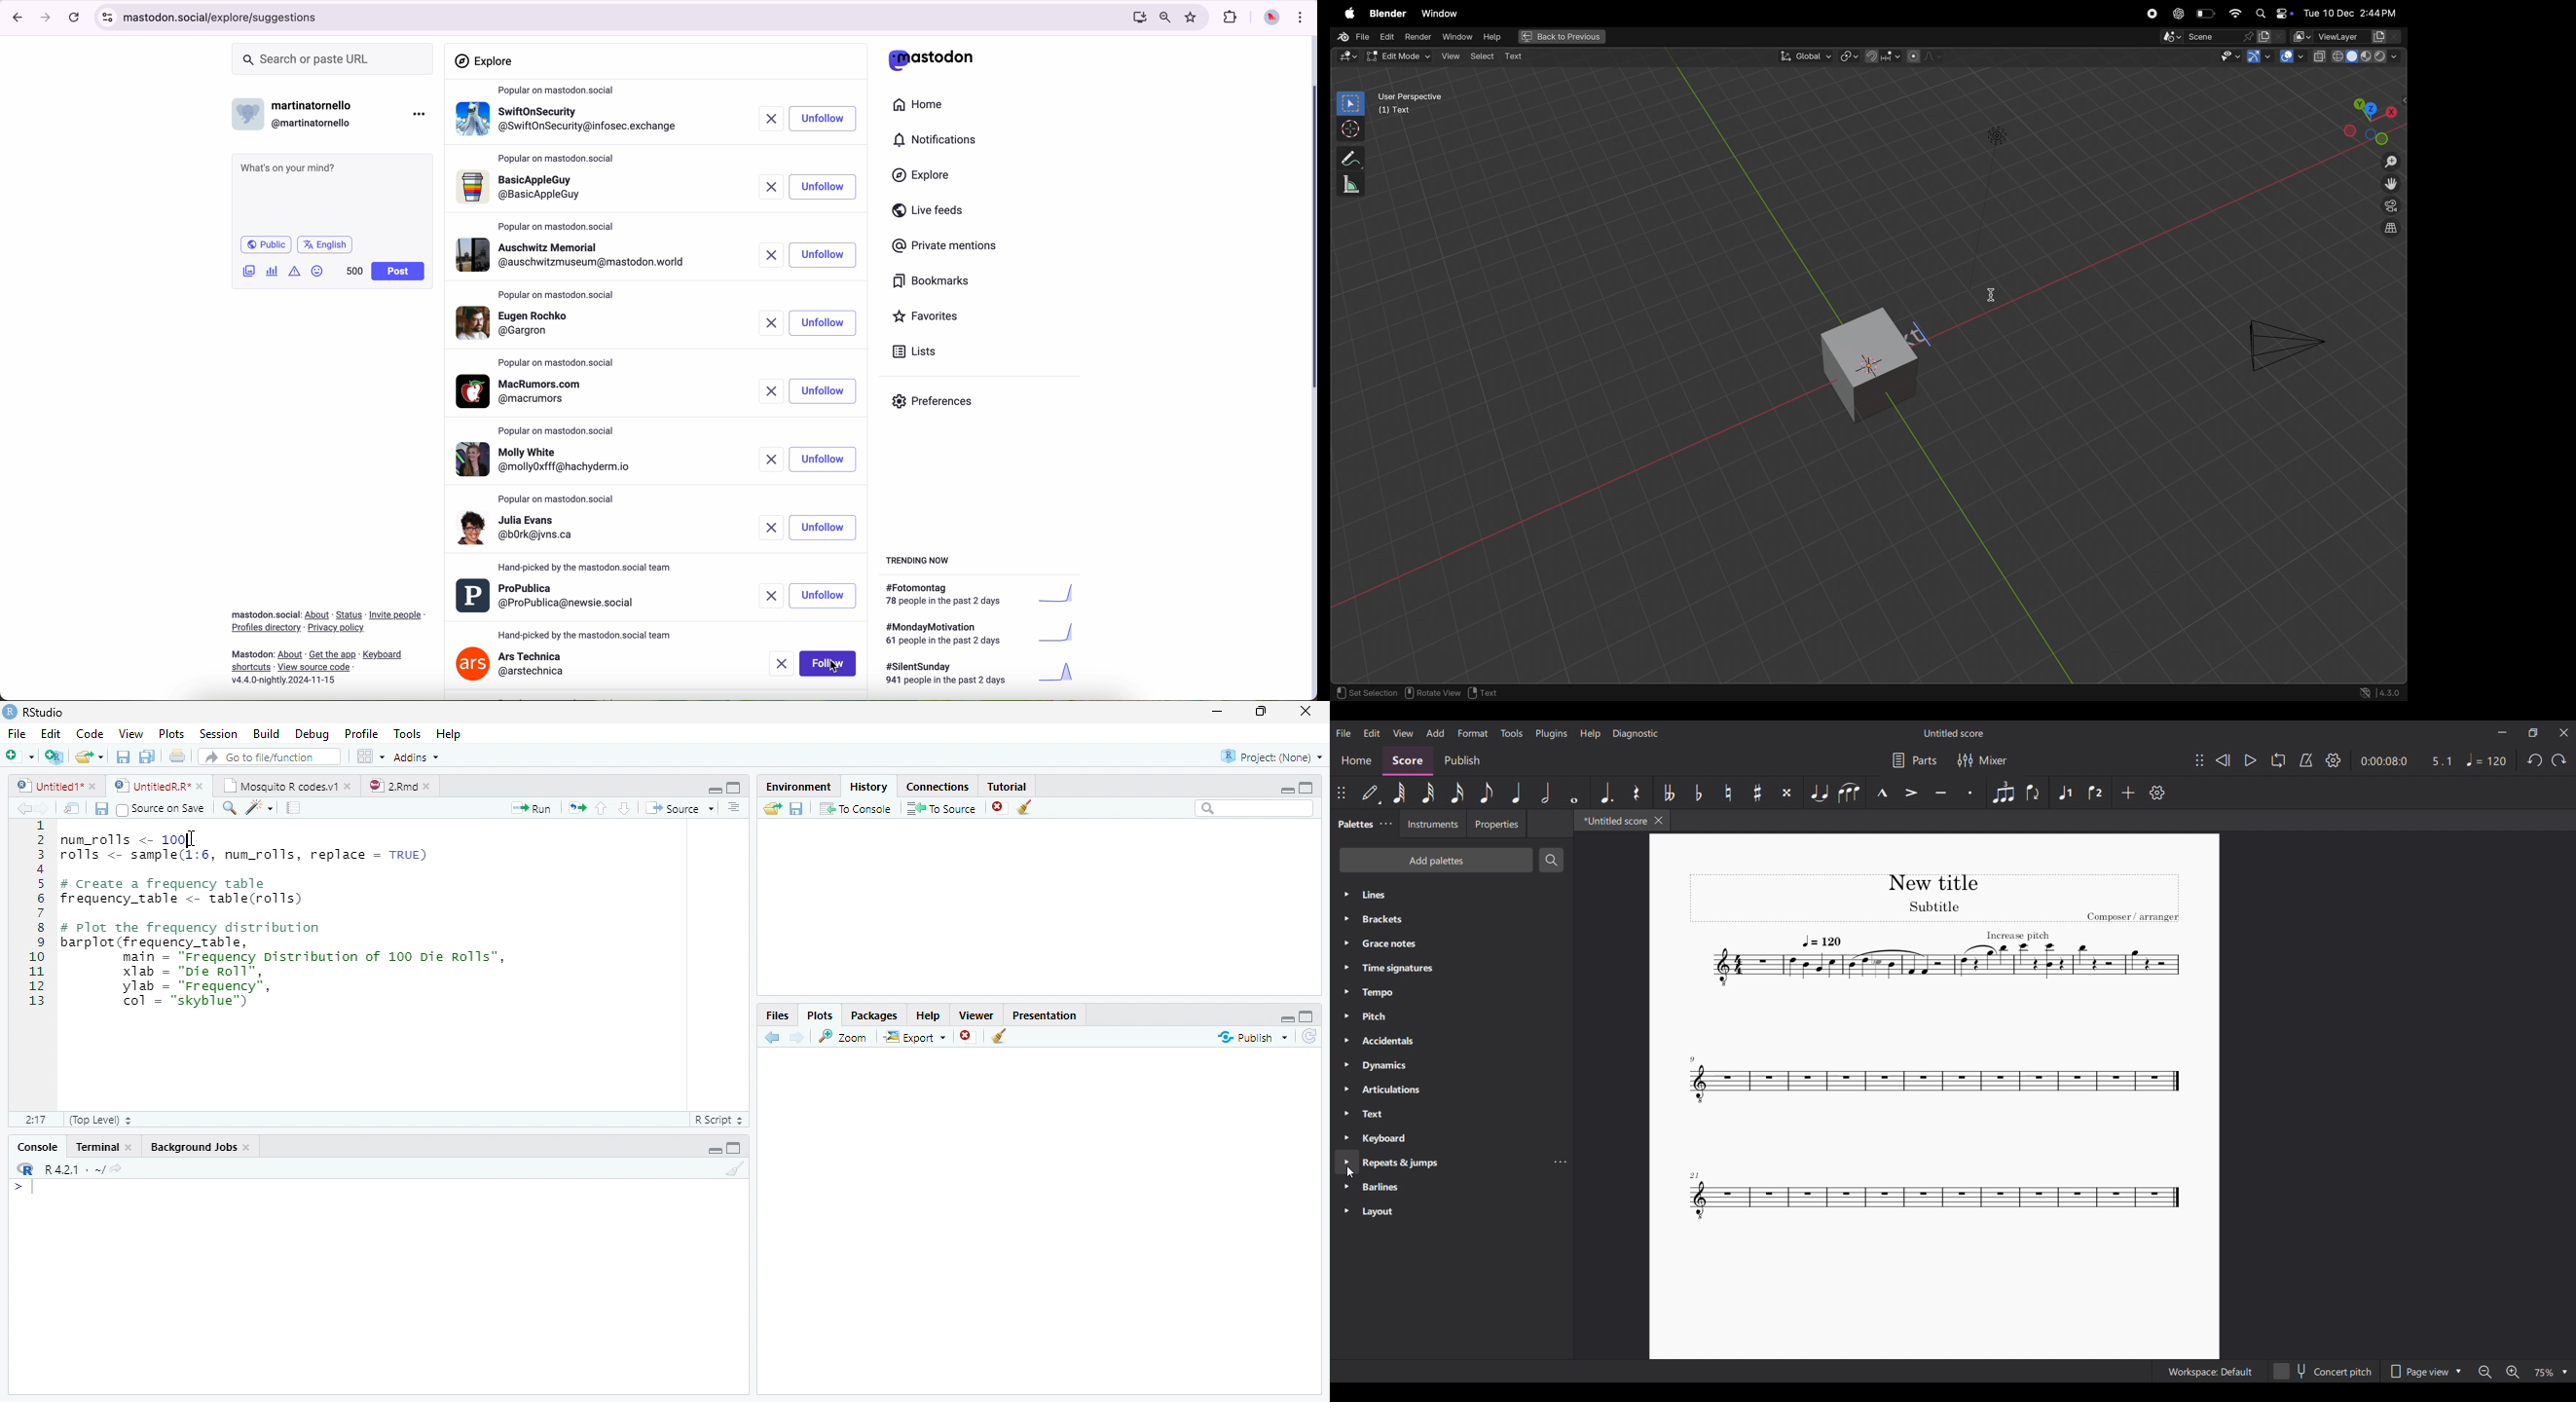 Image resolution: width=2576 pixels, height=1428 pixels. Describe the element at coordinates (1439, 1162) in the screenshot. I see `Repeats & jumps highlighted by cursor` at that location.